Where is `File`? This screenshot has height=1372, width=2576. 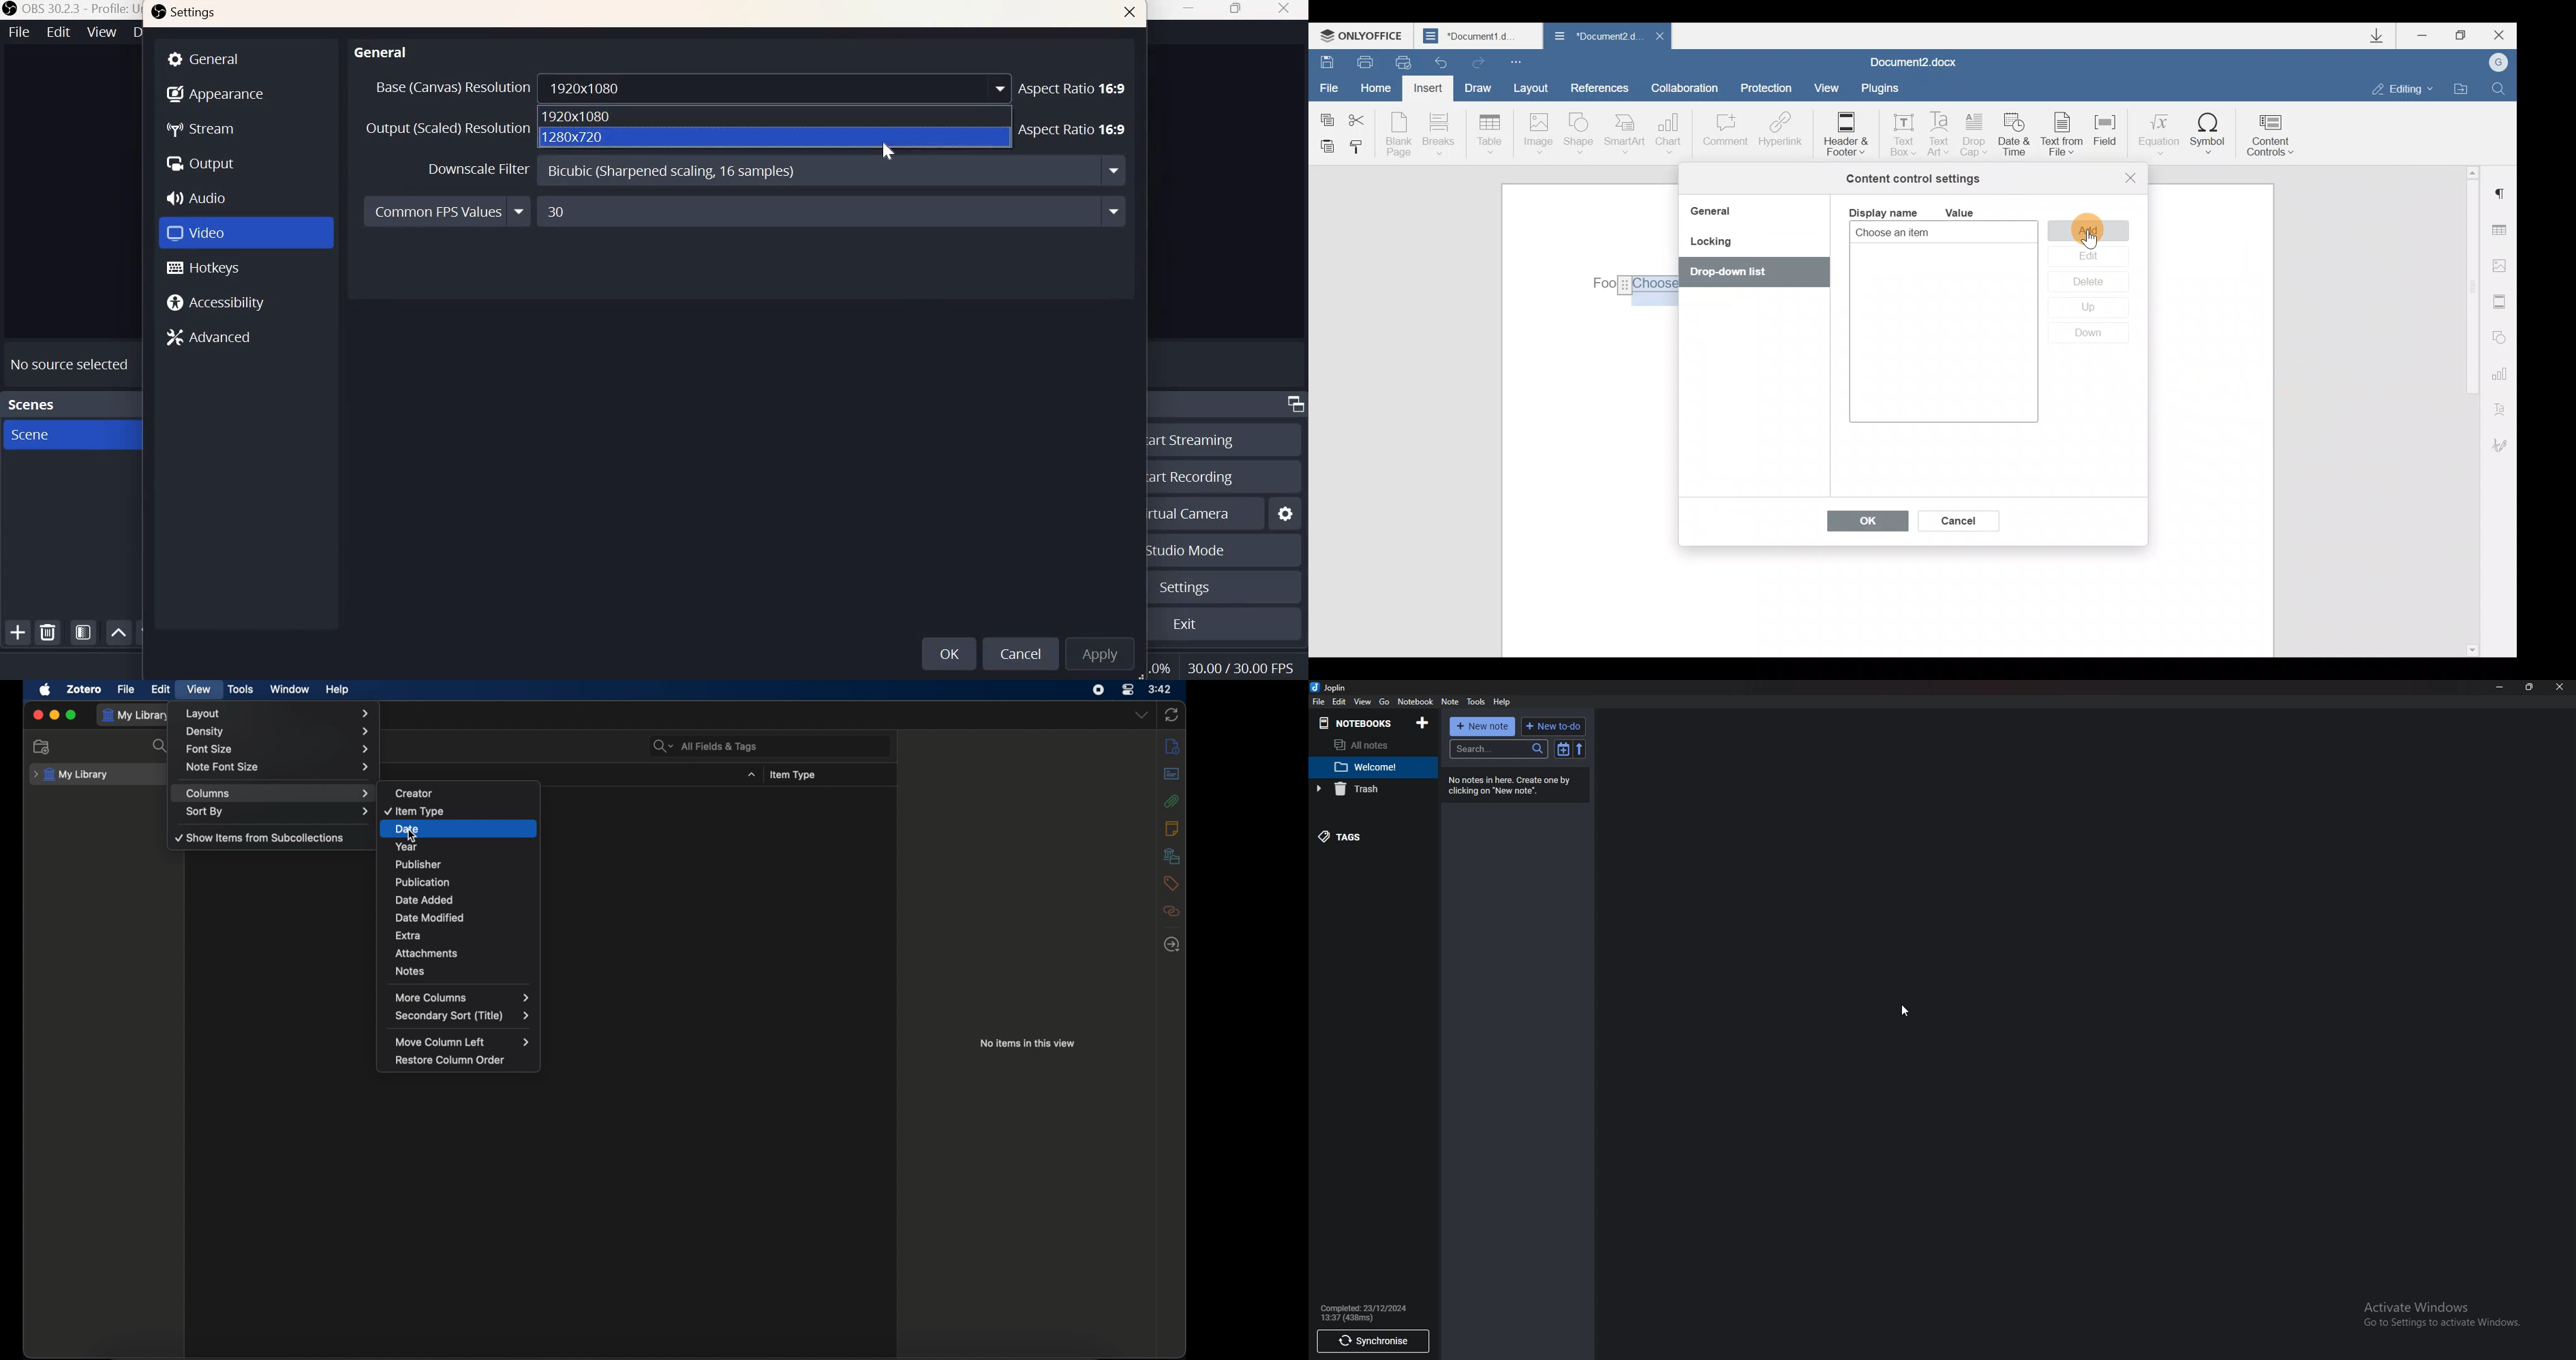 File is located at coordinates (1318, 701).